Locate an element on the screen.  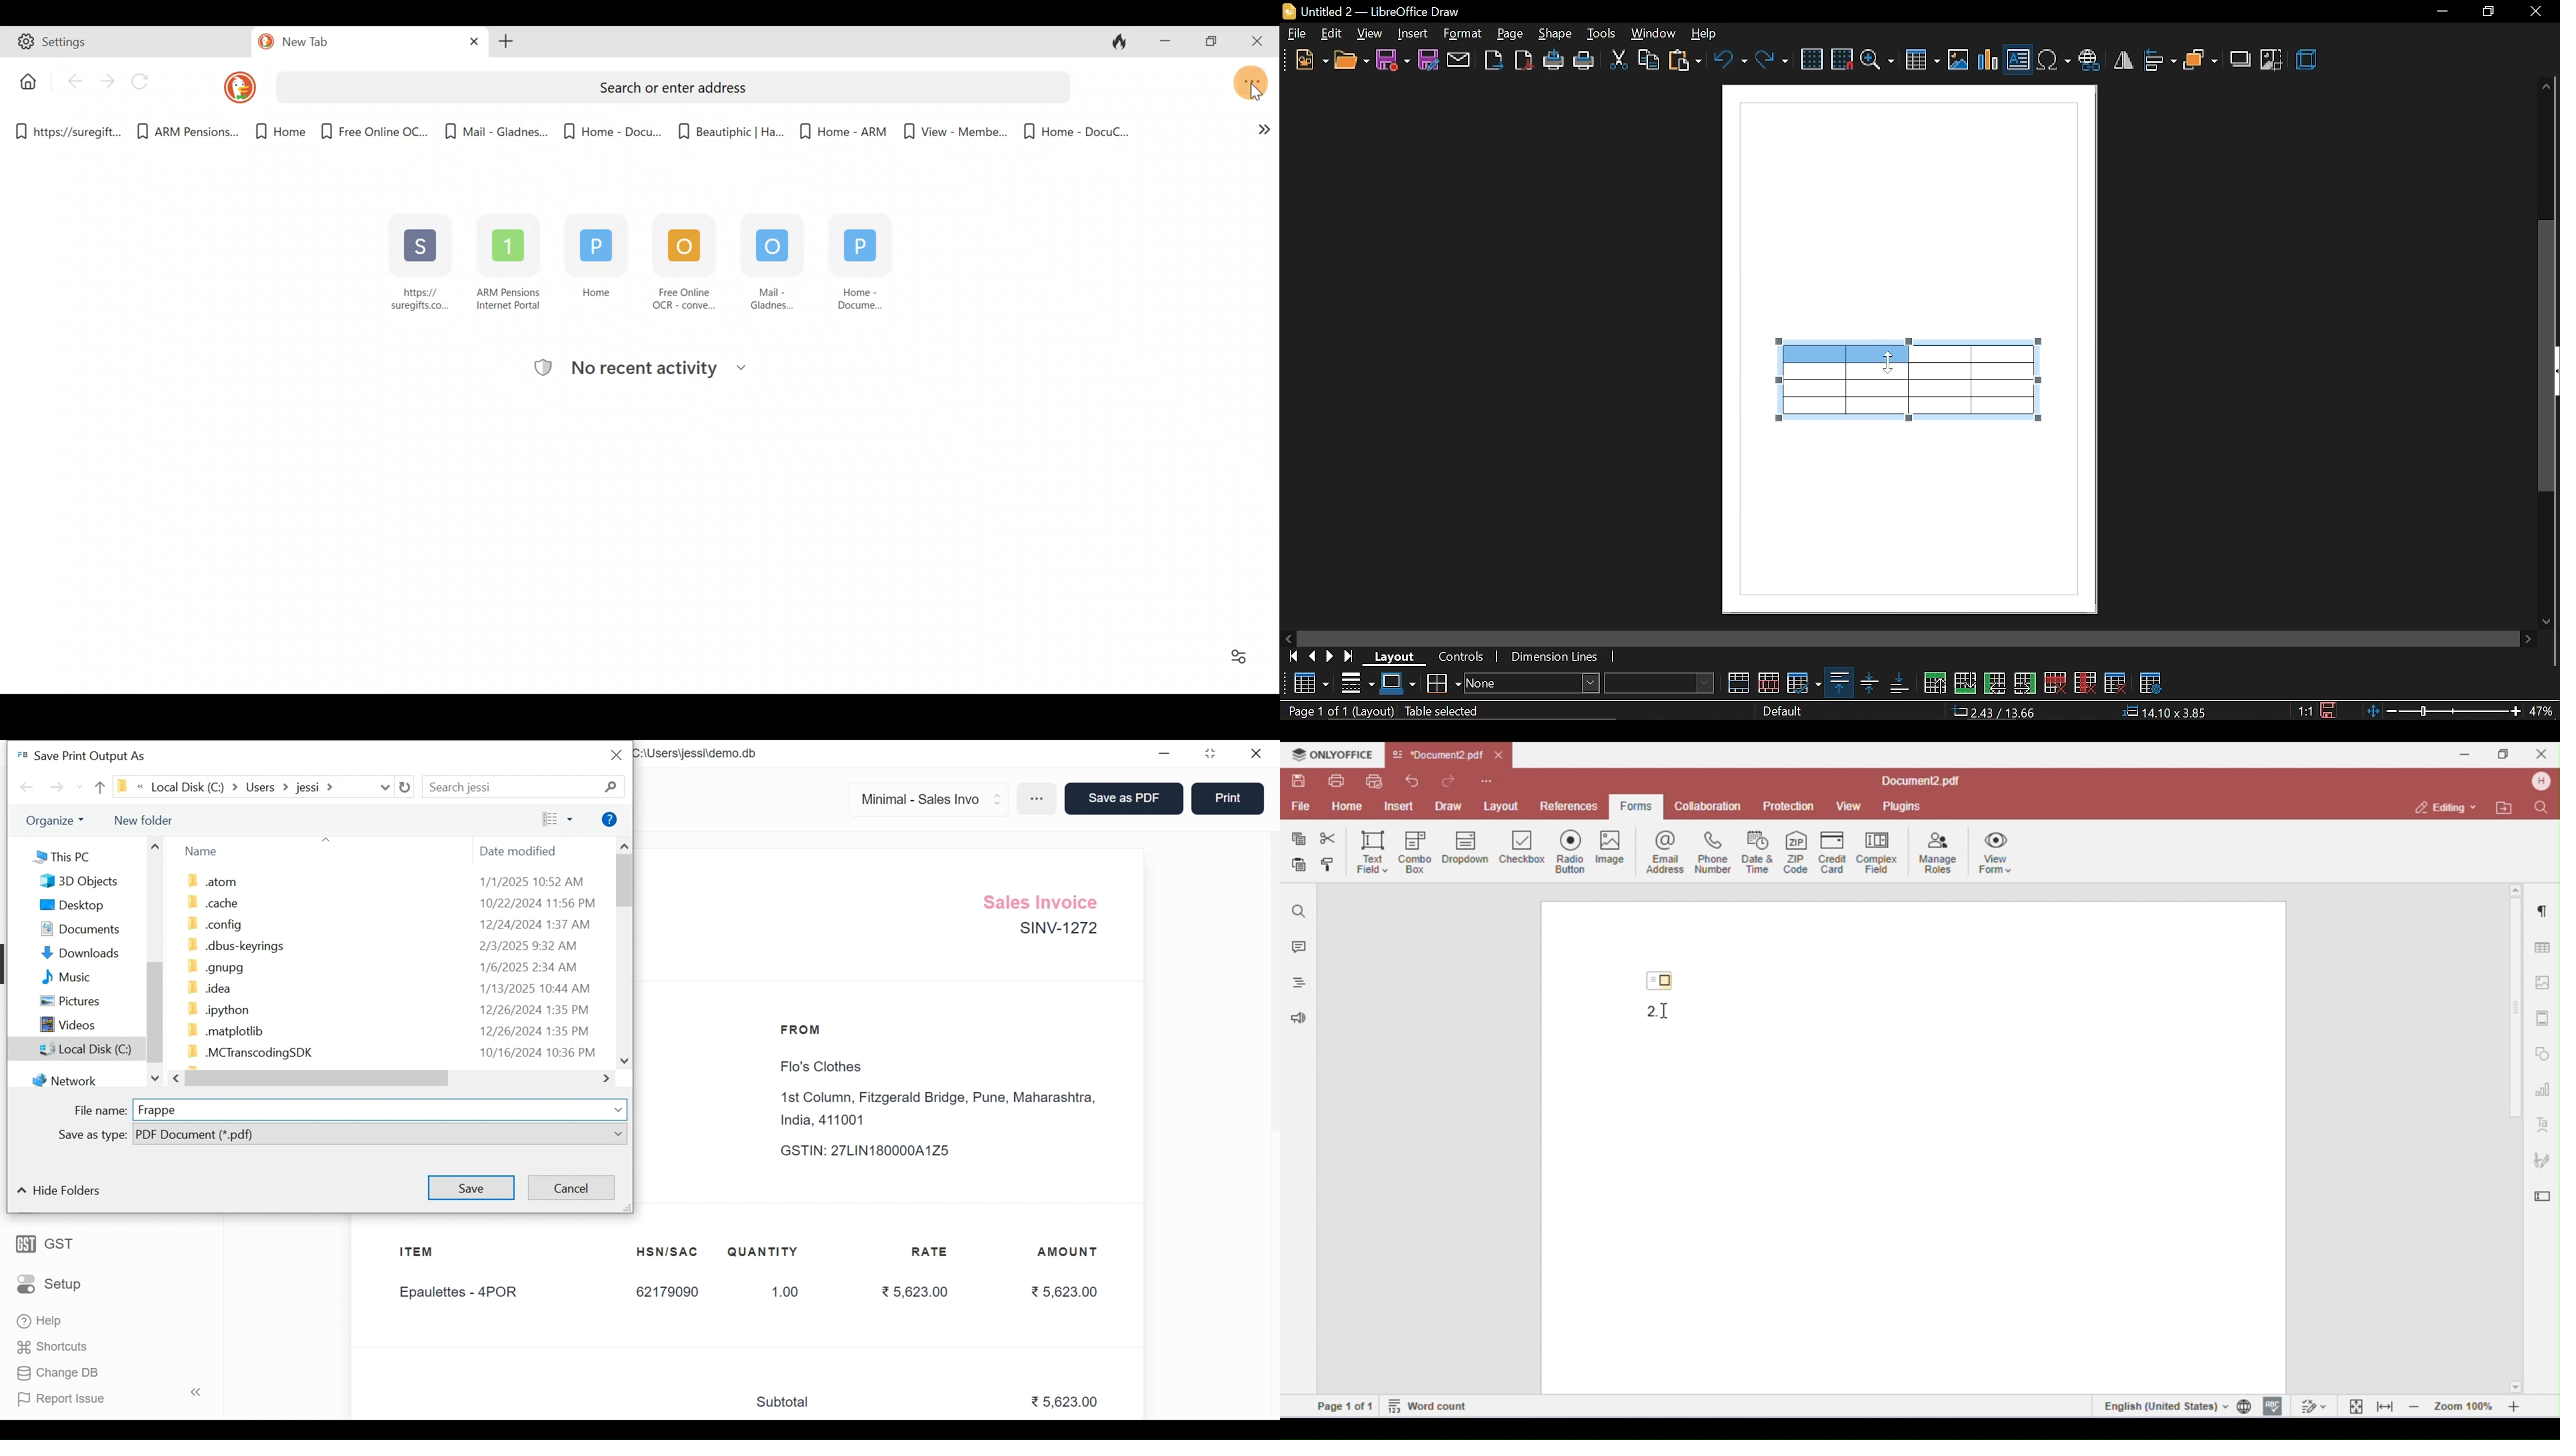
Bookmark 5 is located at coordinates (495, 130).